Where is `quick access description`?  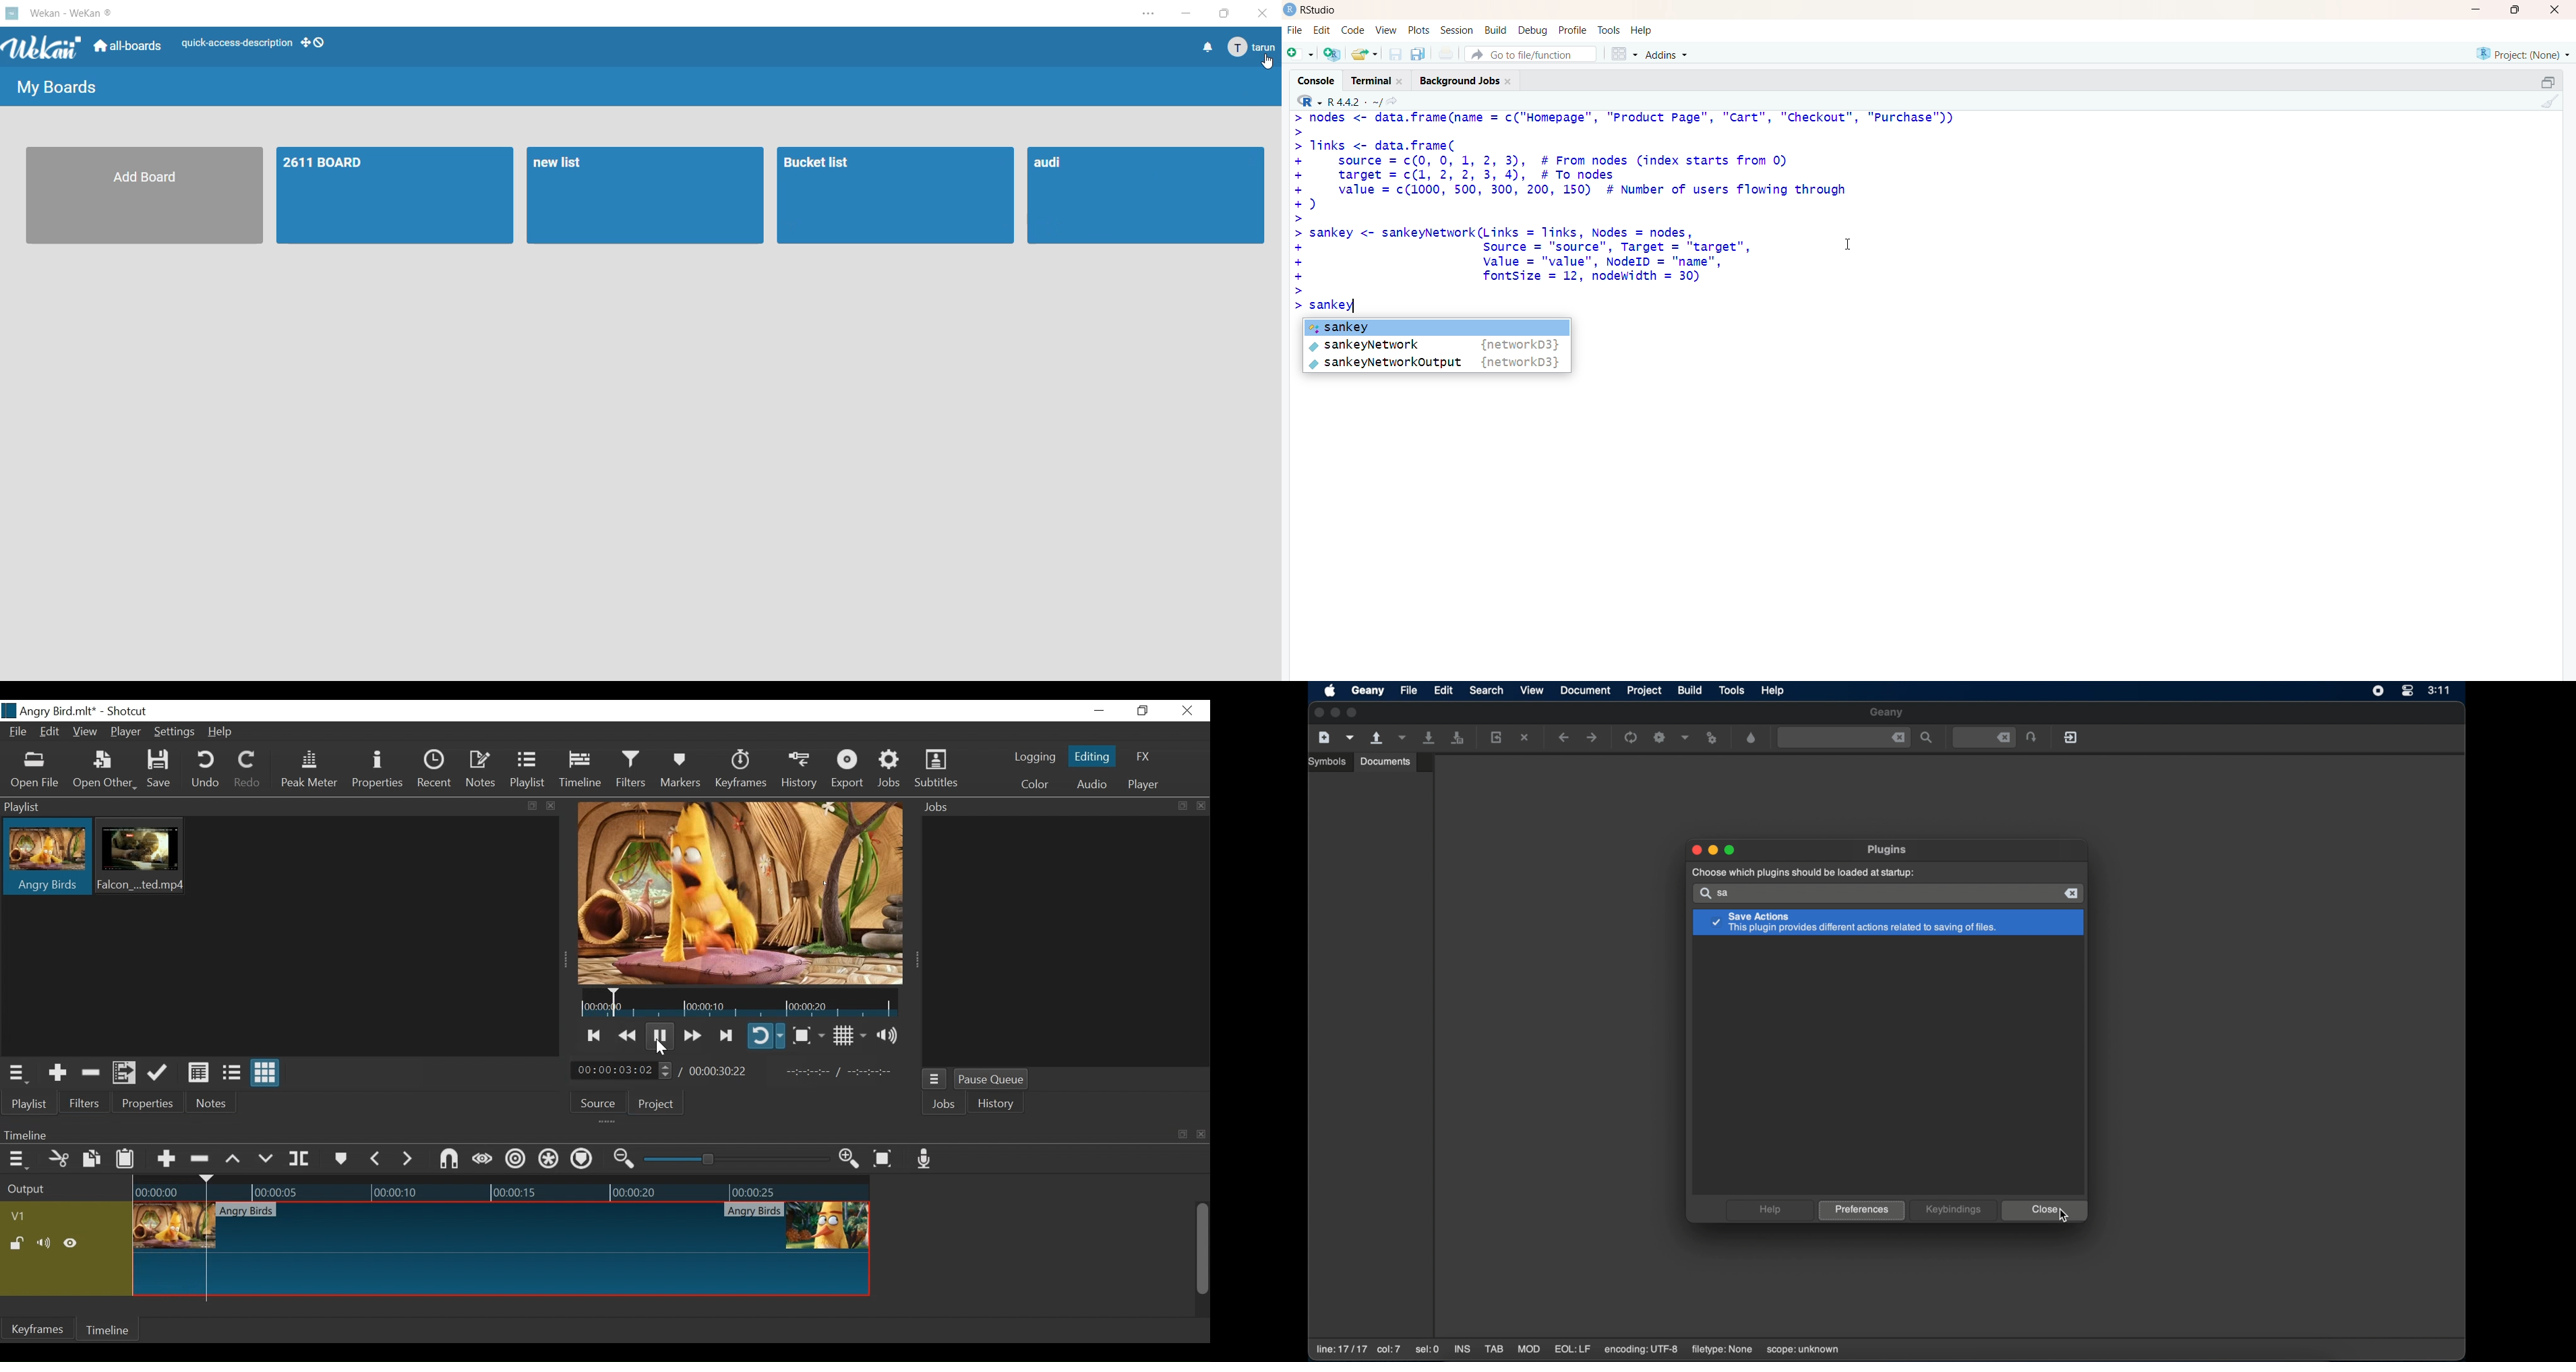 quick access description is located at coordinates (232, 43).